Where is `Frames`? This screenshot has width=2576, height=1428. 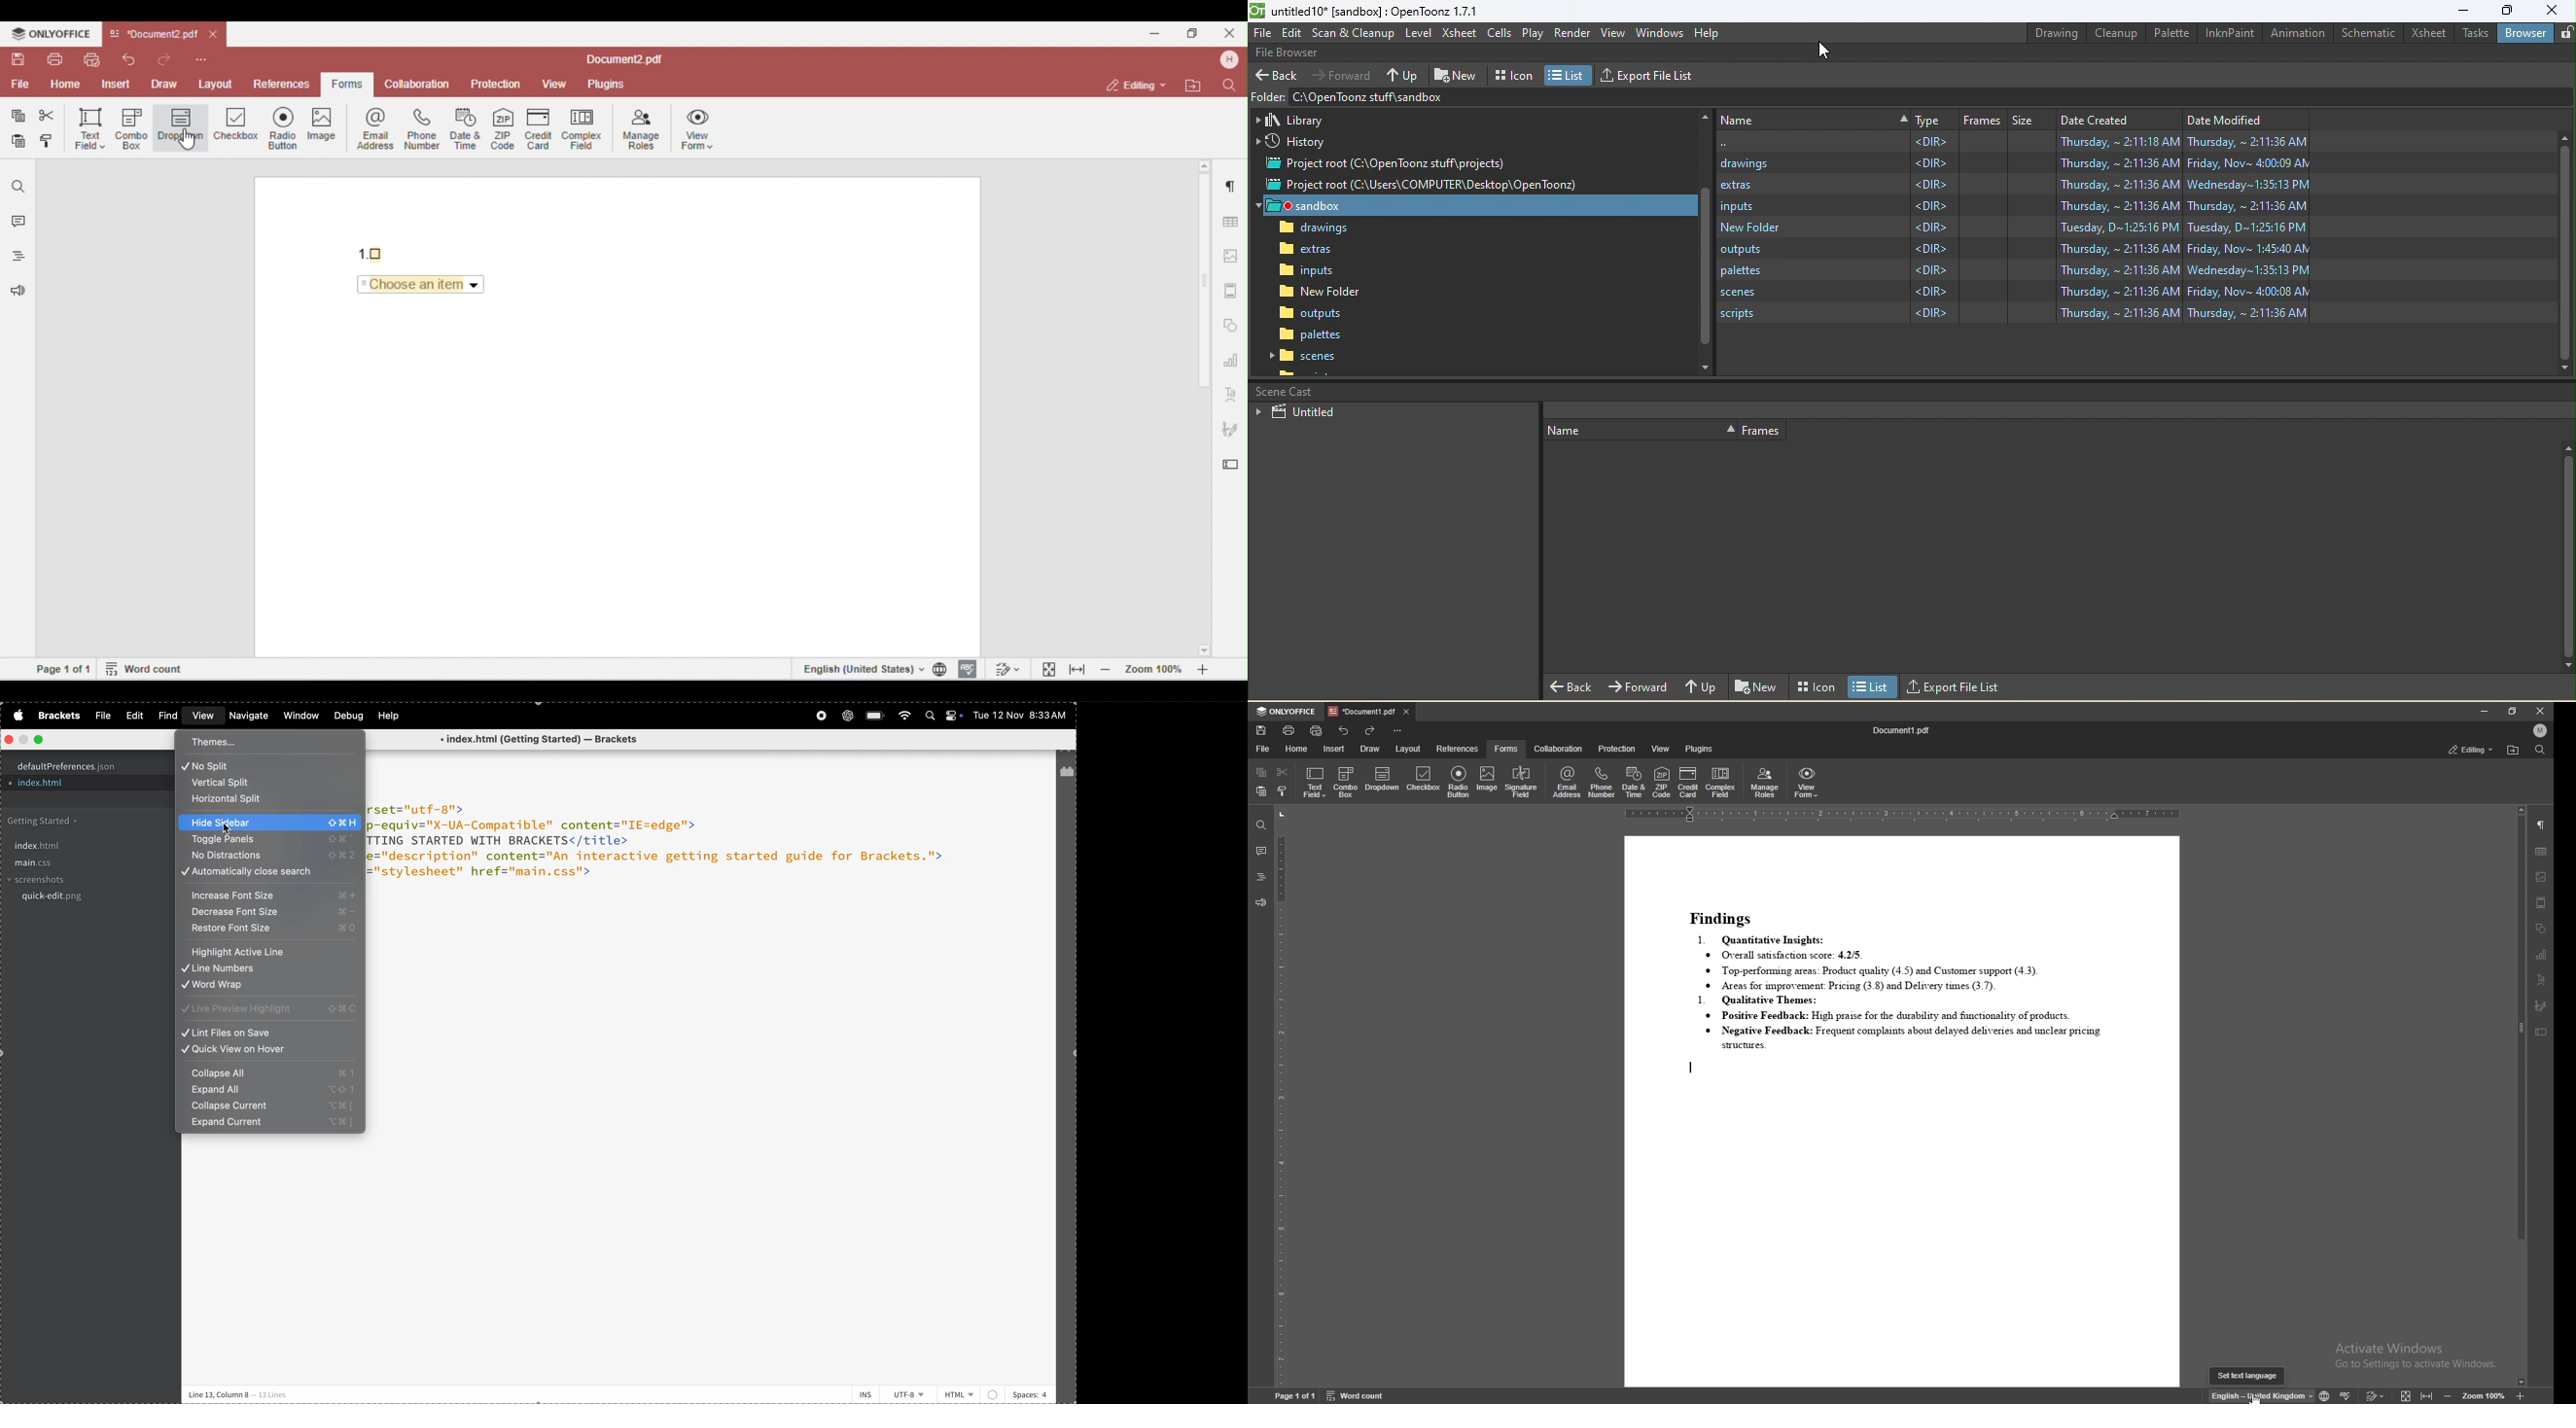 Frames is located at coordinates (1764, 431).